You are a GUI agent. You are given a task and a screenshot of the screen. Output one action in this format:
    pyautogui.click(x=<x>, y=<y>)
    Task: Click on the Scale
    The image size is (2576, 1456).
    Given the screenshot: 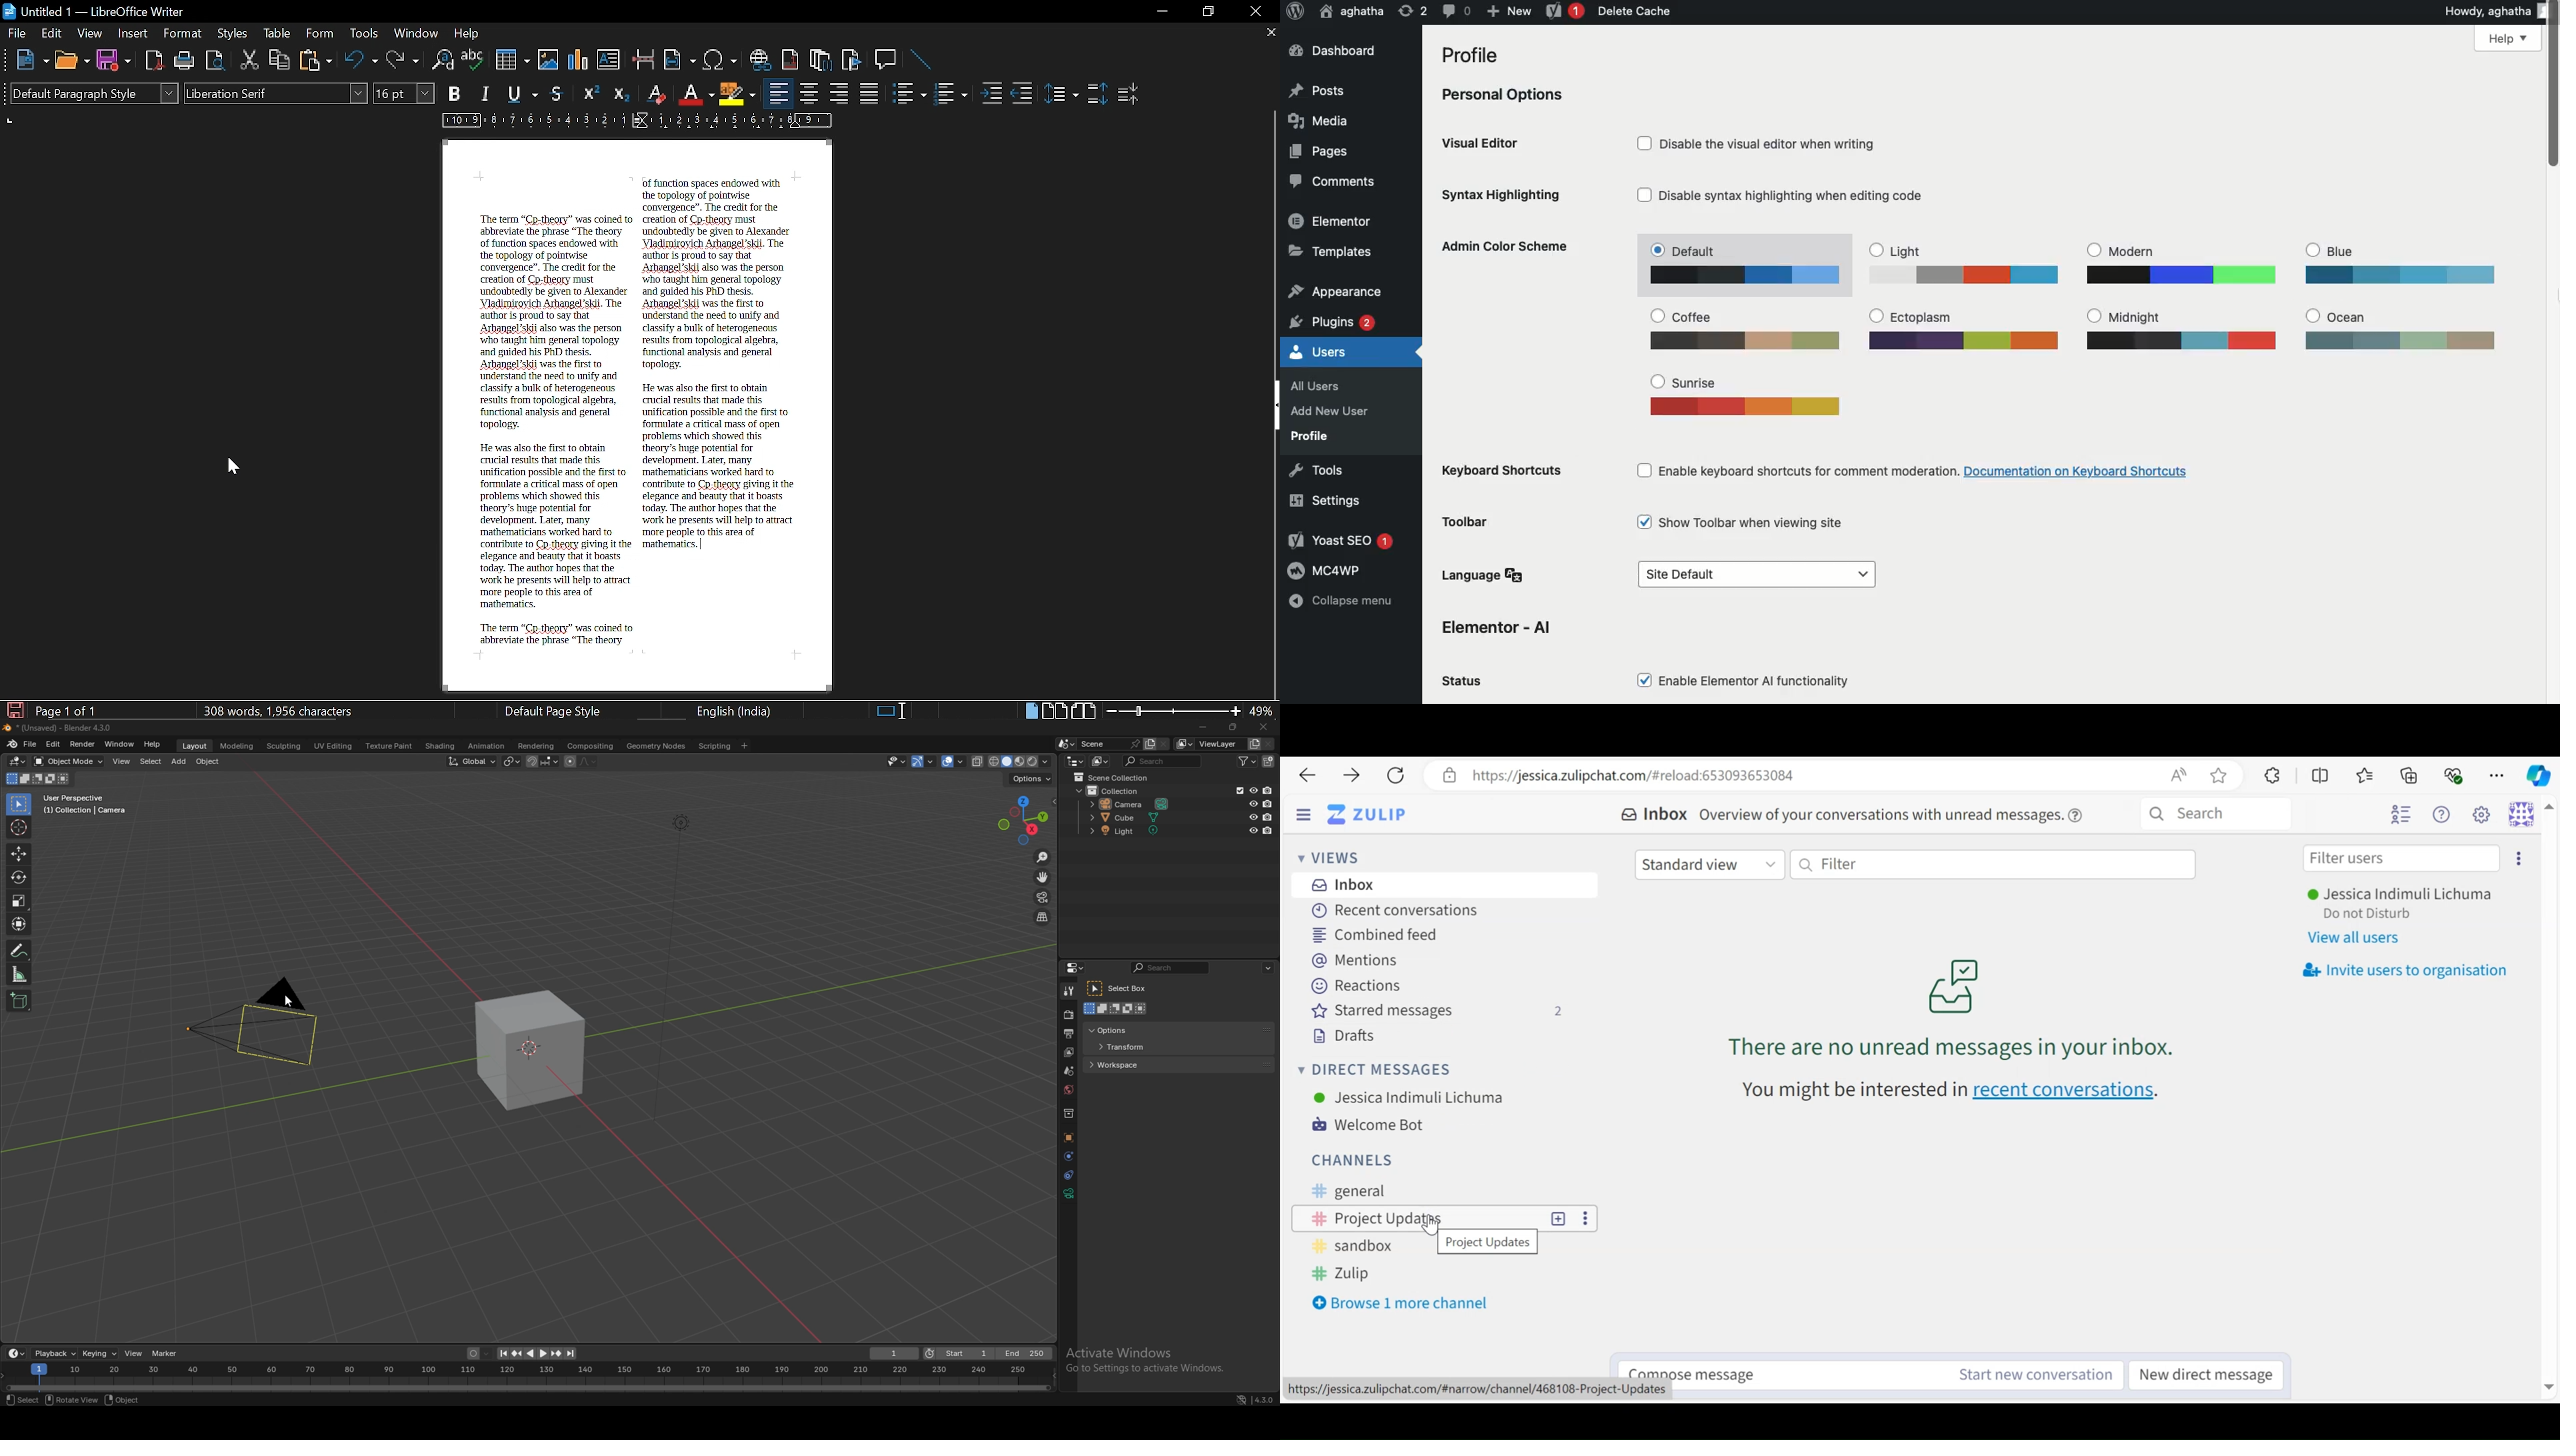 What is the action you would take?
    pyautogui.click(x=637, y=121)
    